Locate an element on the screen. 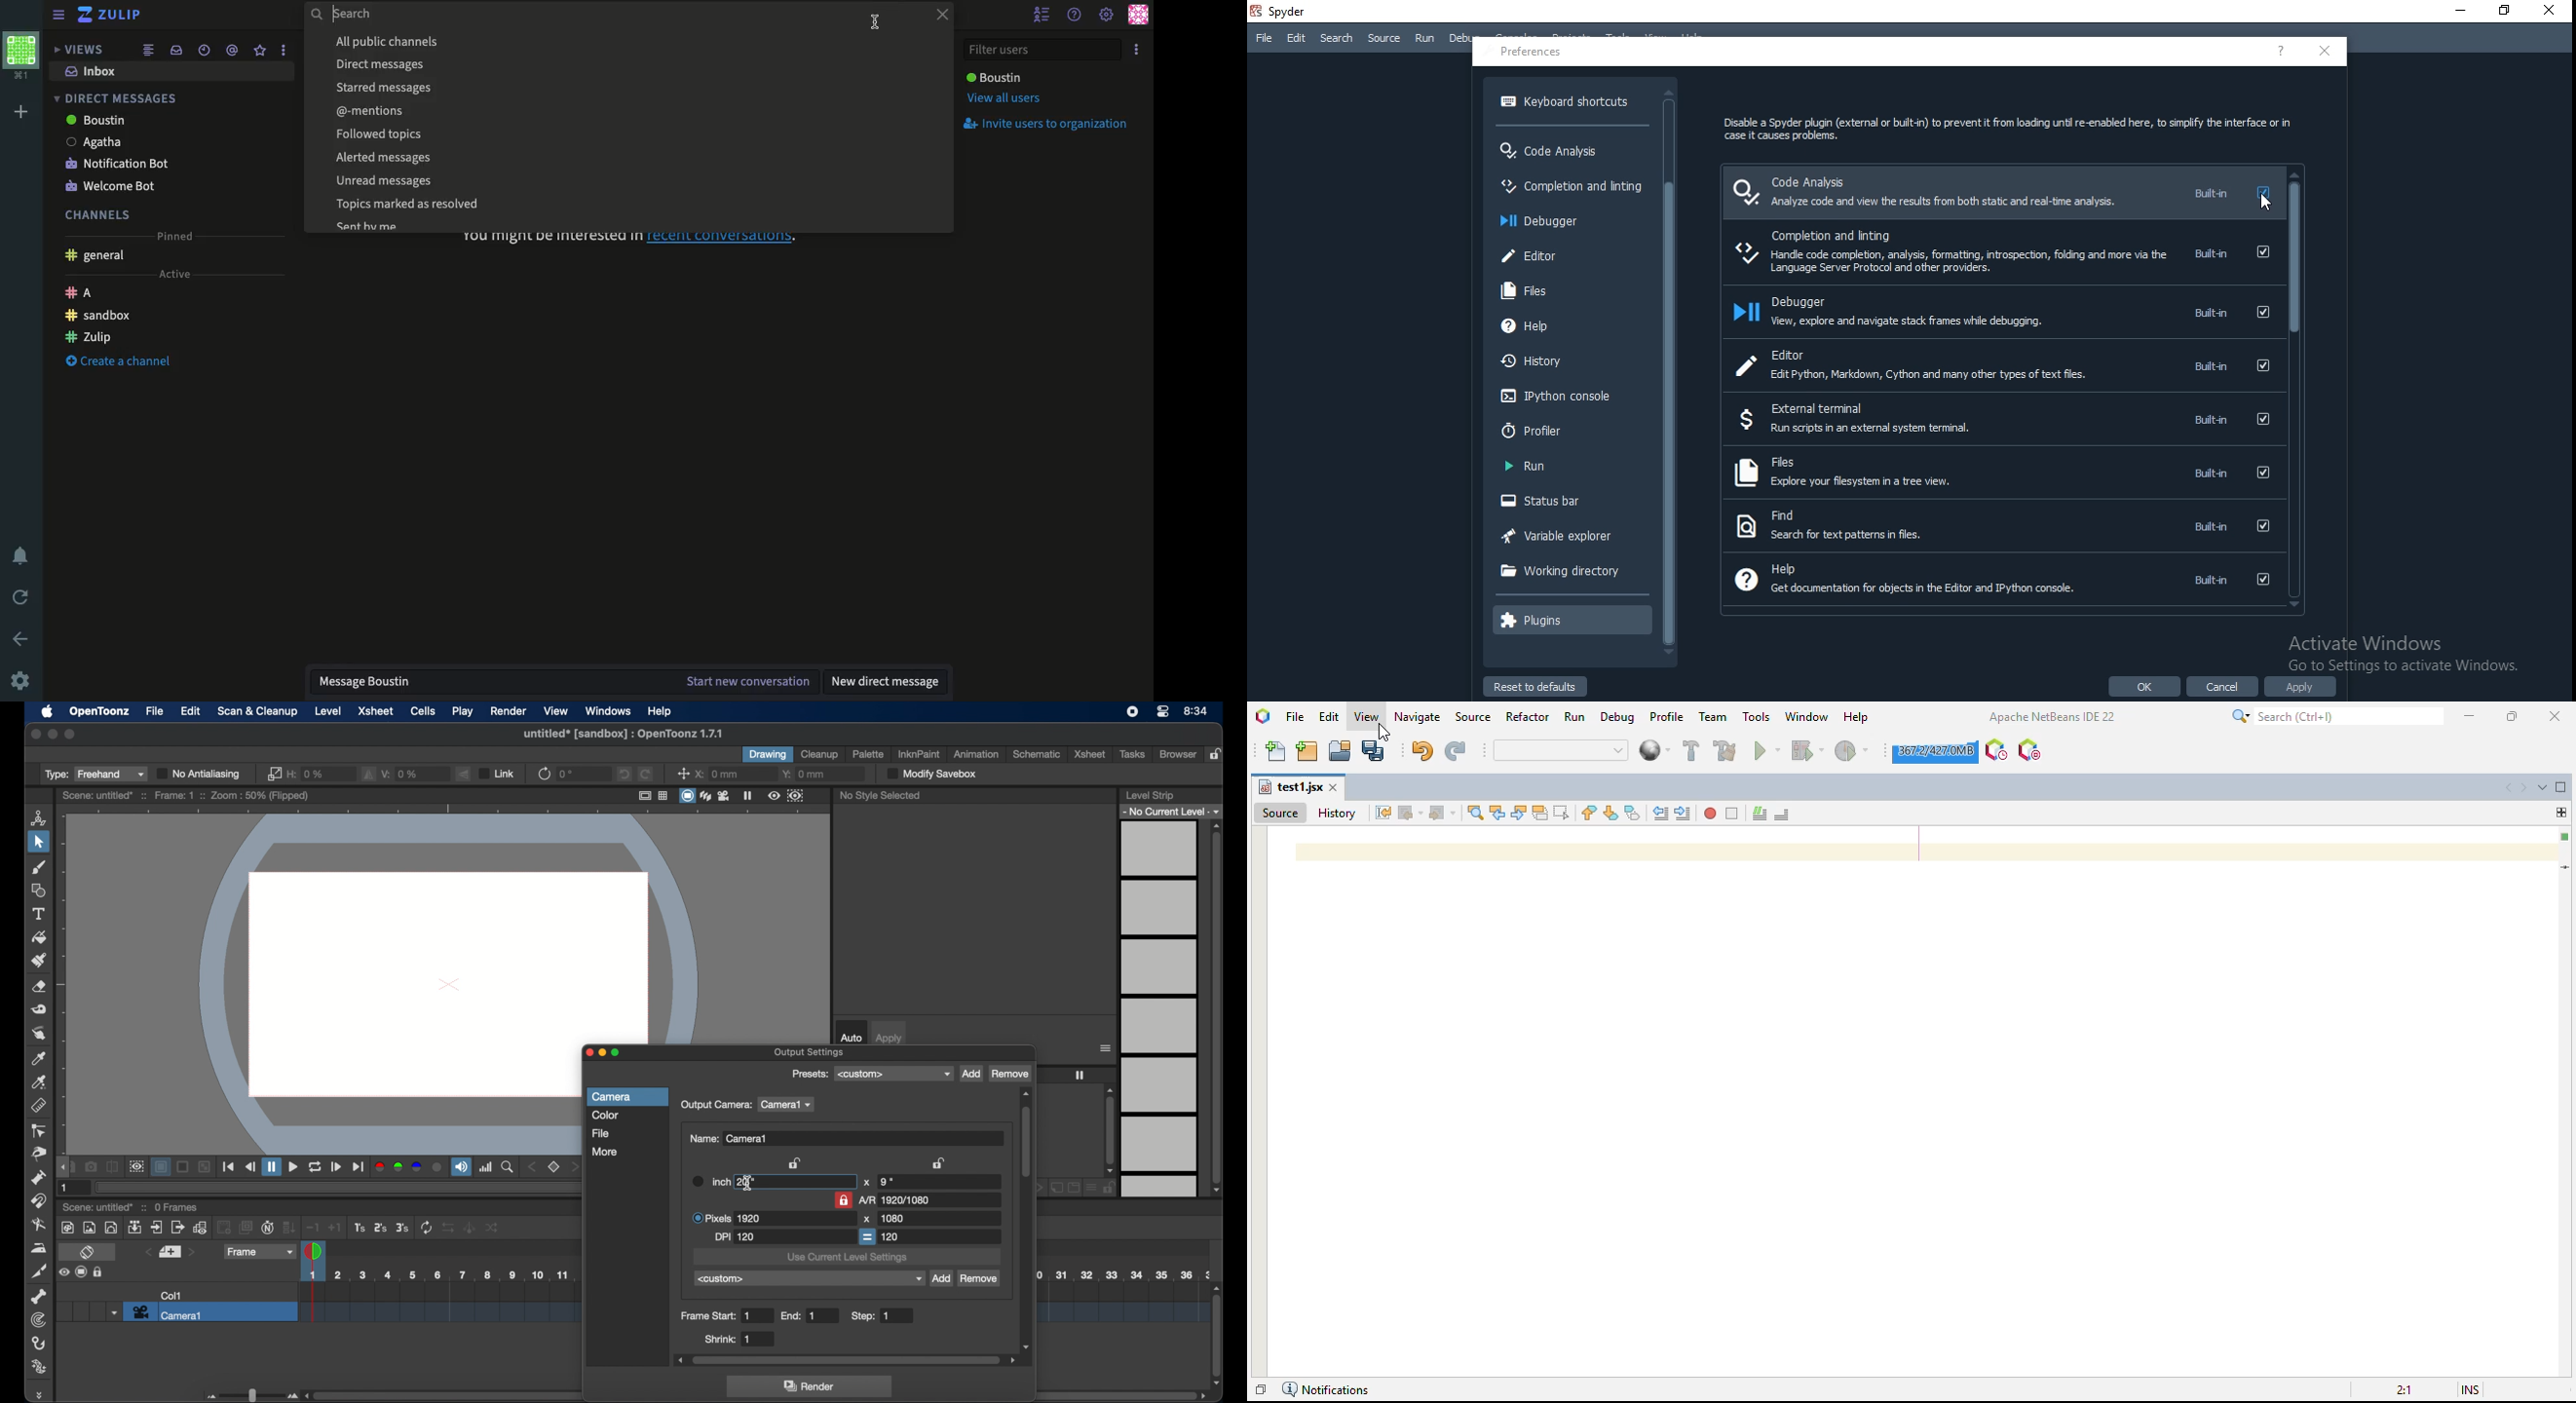 This screenshot has height=1428, width=2576. find selection is located at coordinates (1476, 812).